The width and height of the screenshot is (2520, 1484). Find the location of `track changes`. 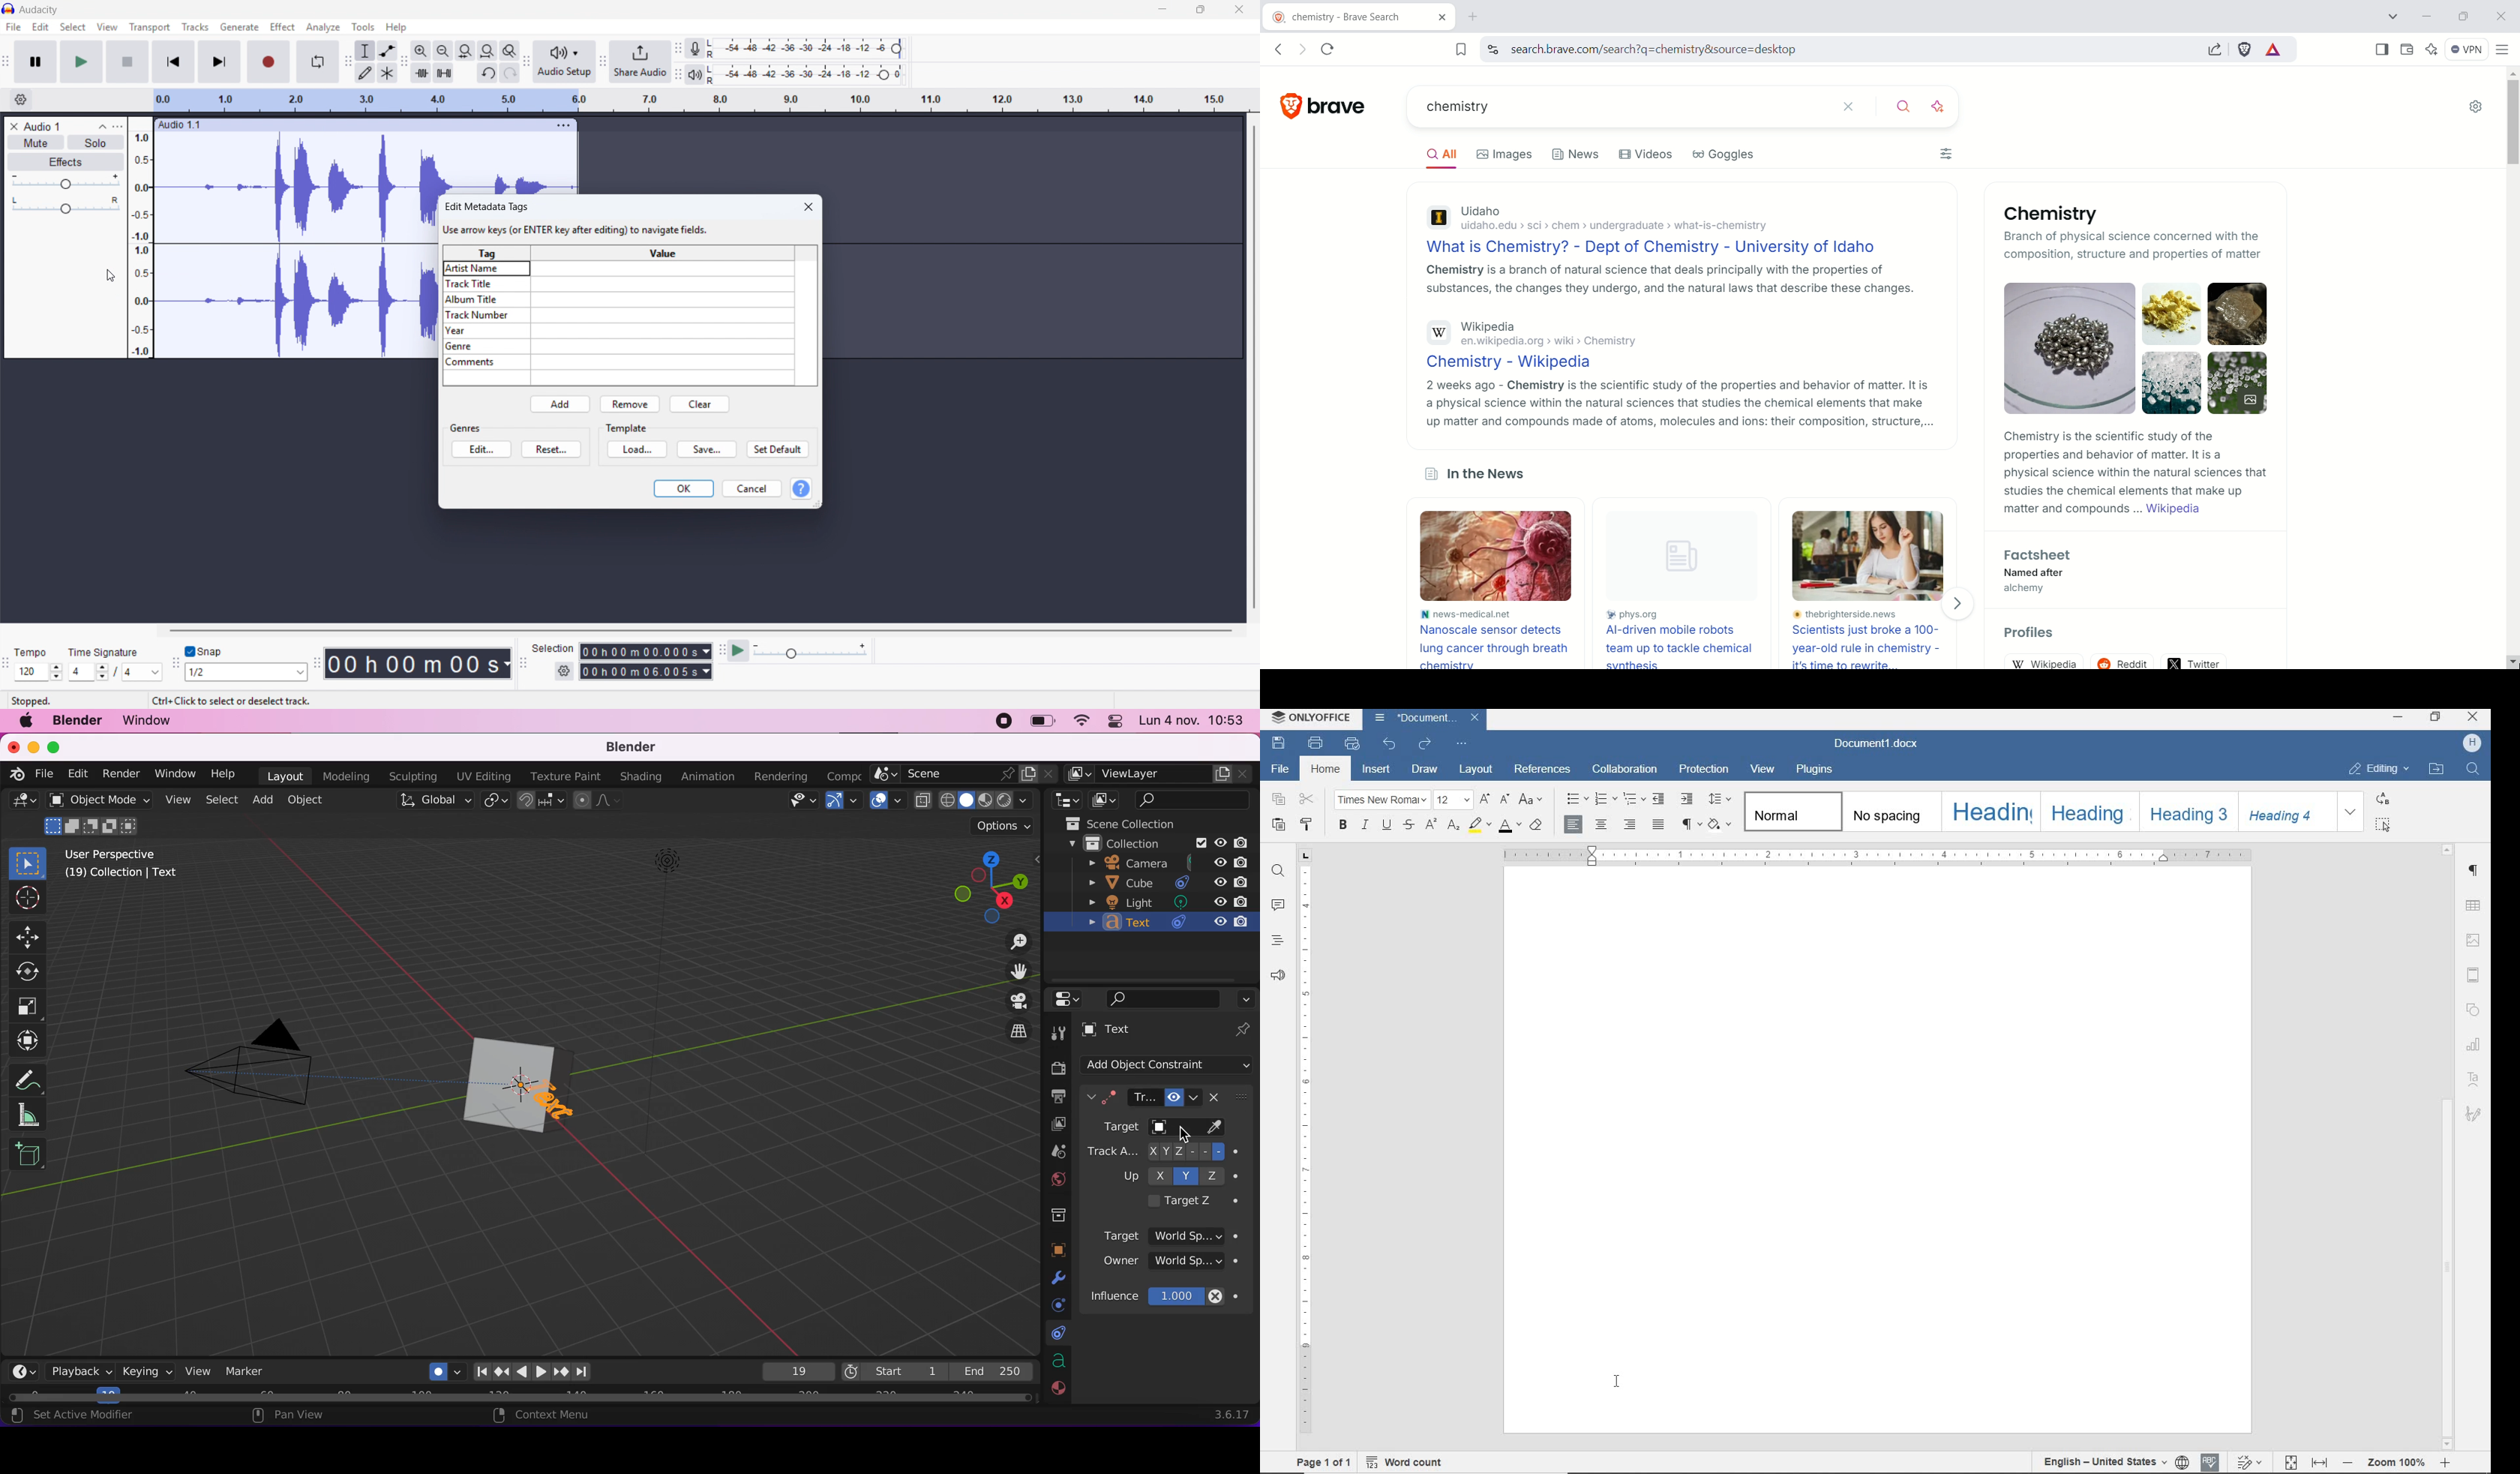

track changes is located at coordinates (2248, 1463).